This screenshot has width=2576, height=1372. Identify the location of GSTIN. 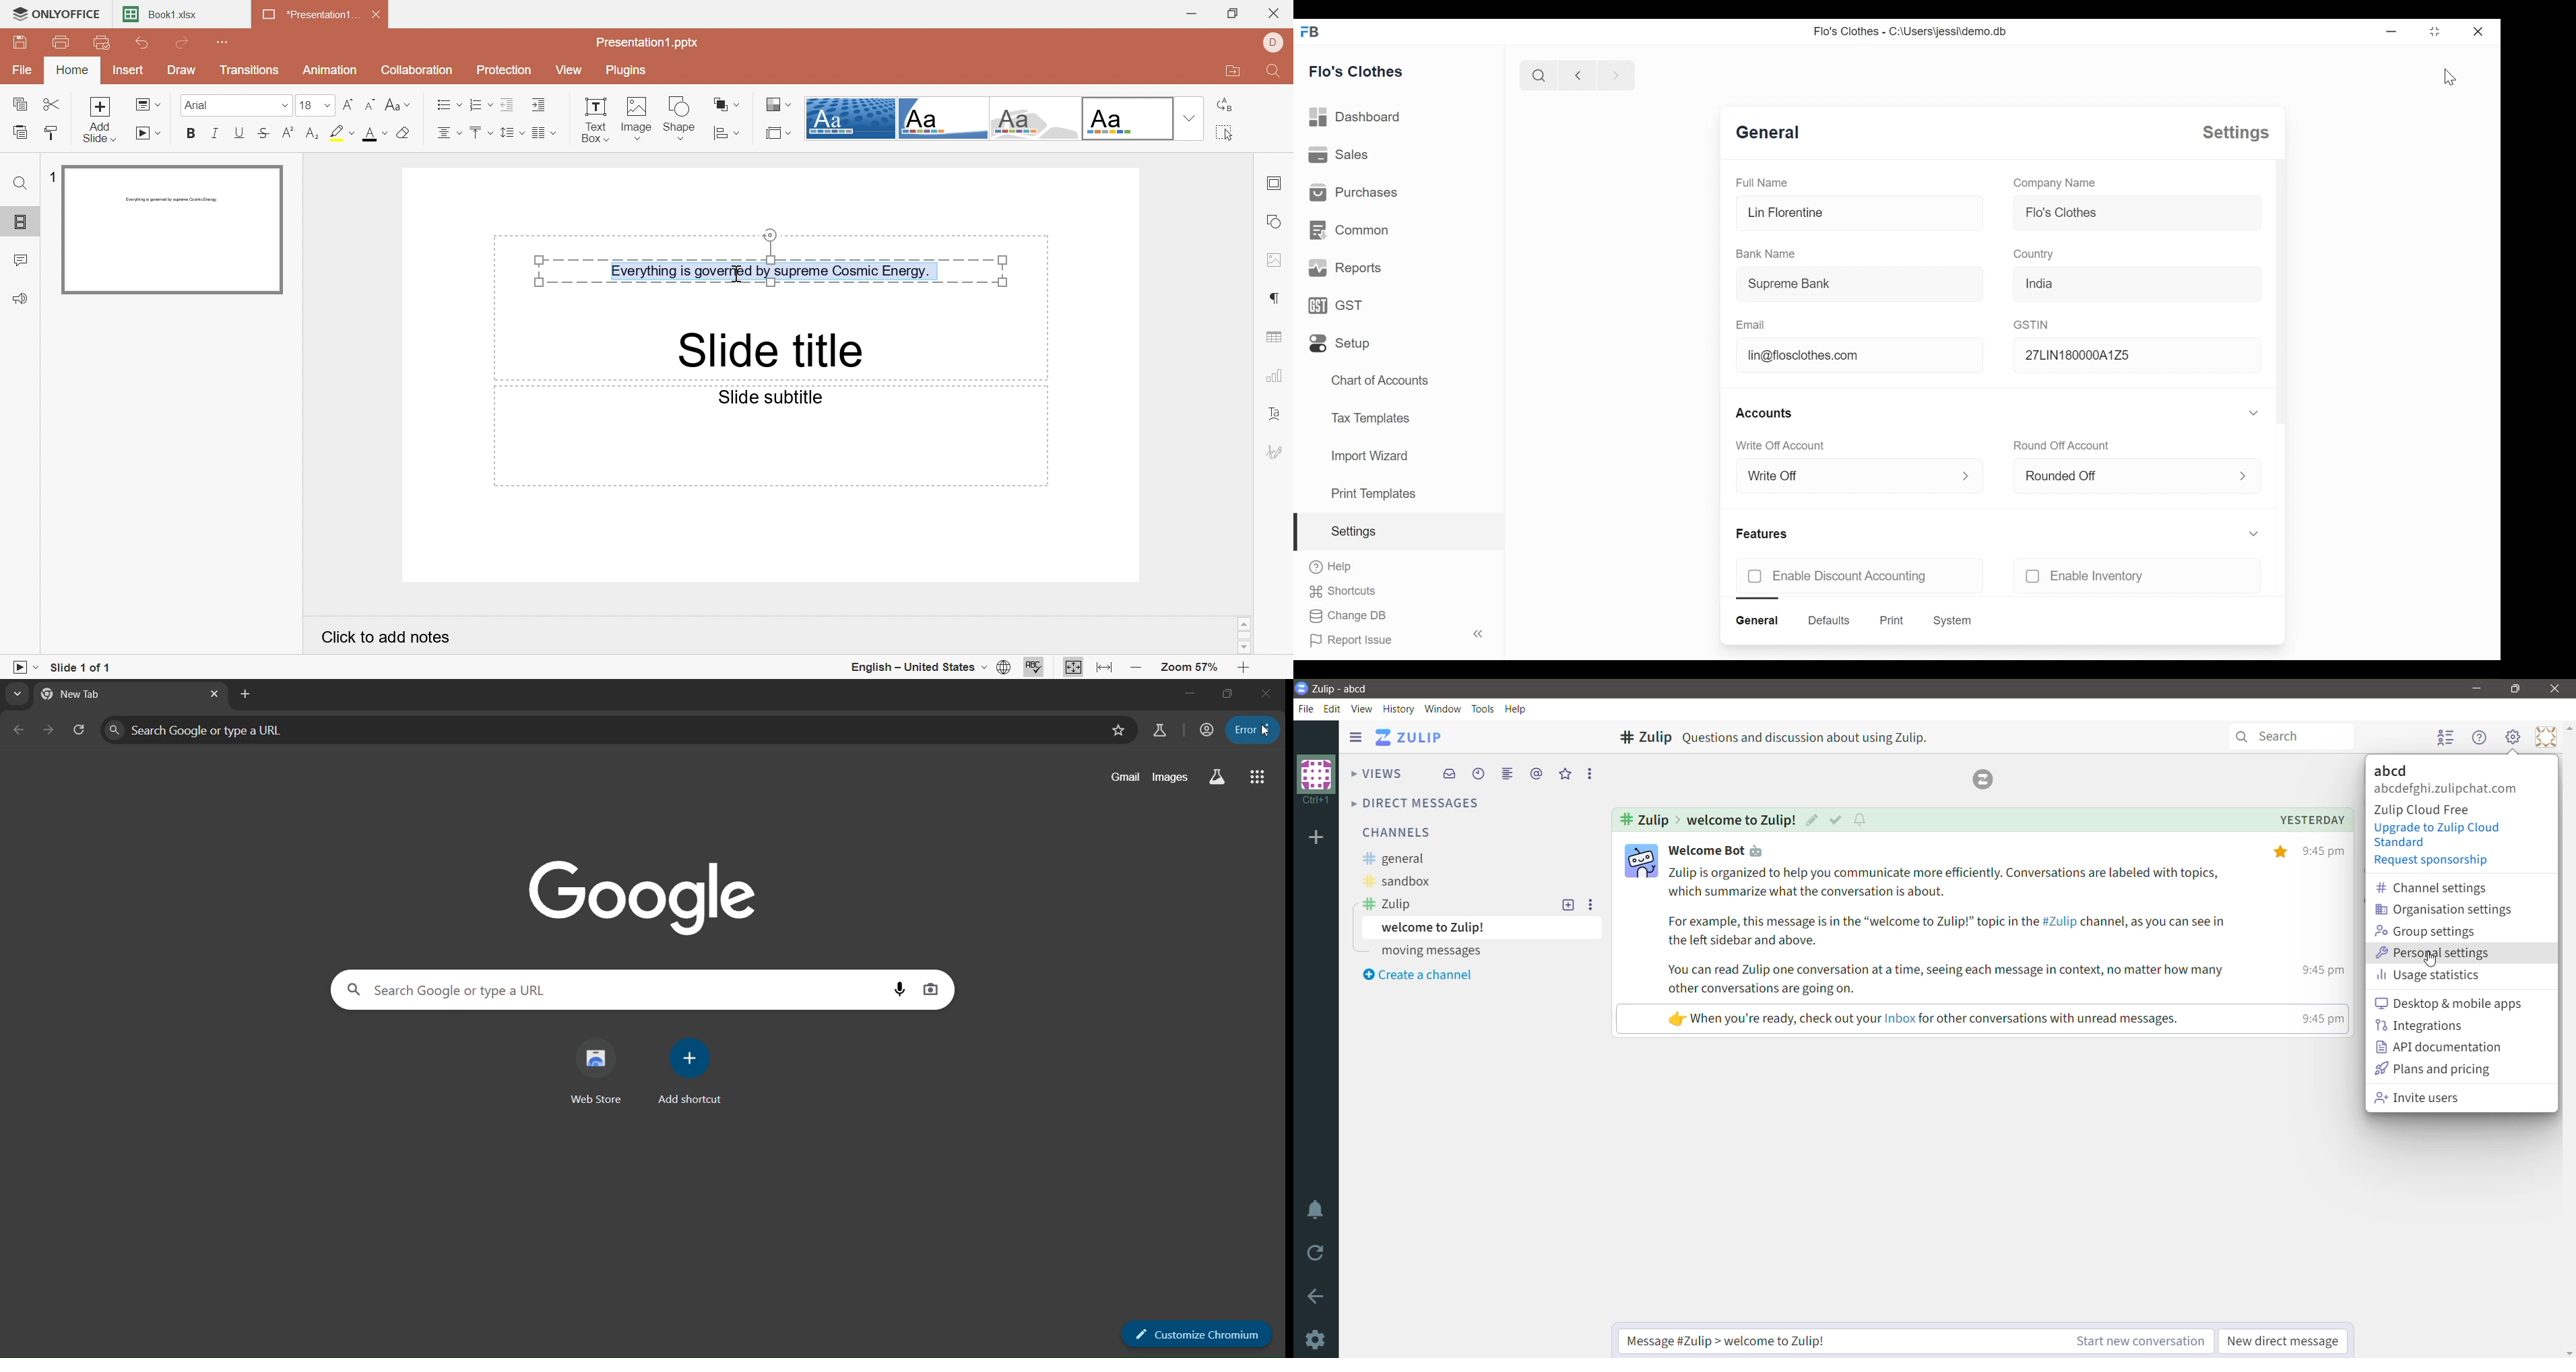
(2035, 326).